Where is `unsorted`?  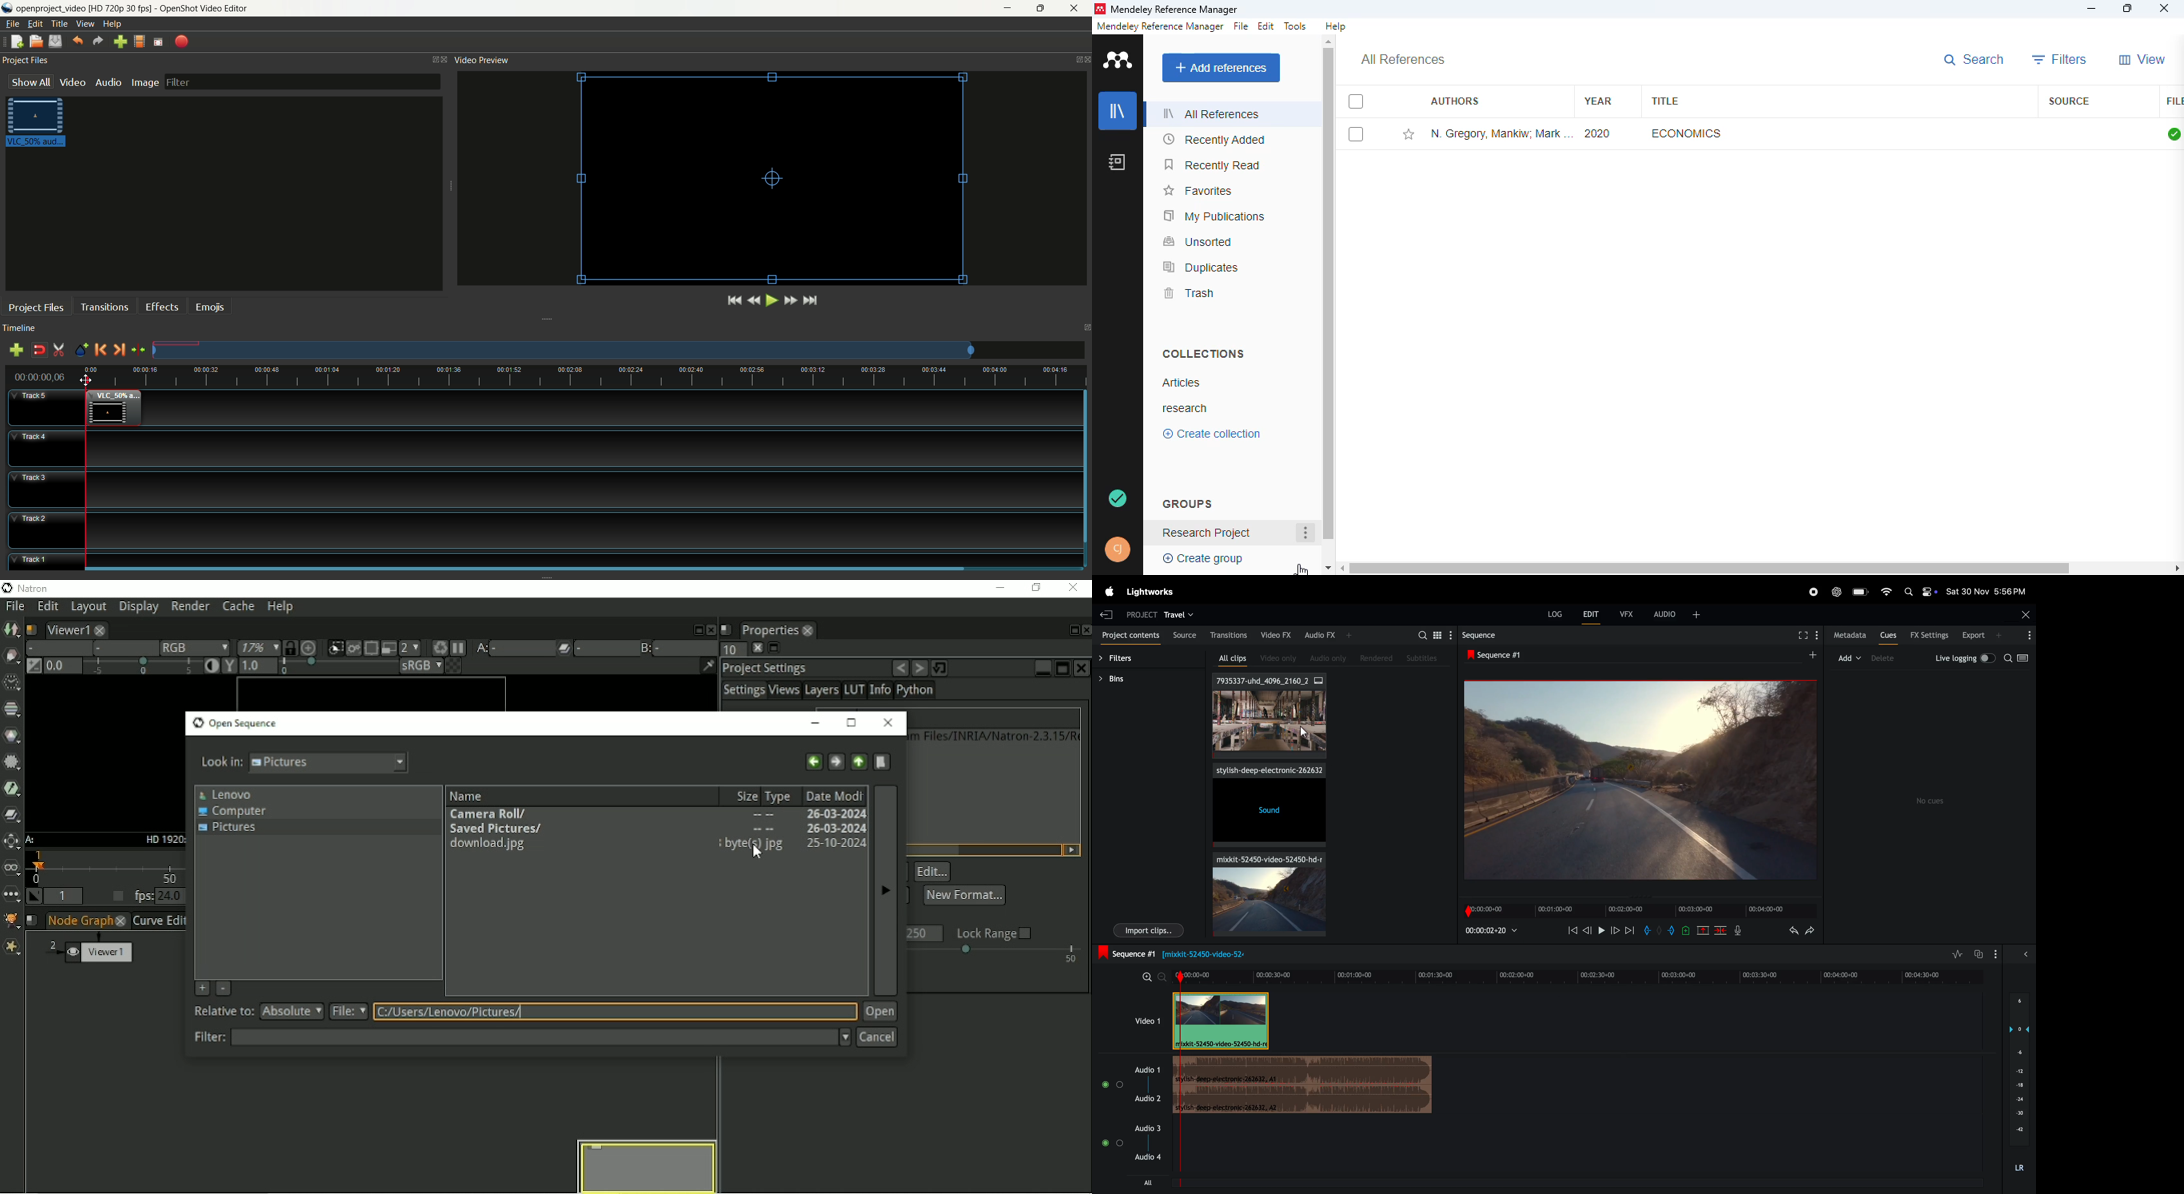 unsorted is located at coordinates (1197, 241).